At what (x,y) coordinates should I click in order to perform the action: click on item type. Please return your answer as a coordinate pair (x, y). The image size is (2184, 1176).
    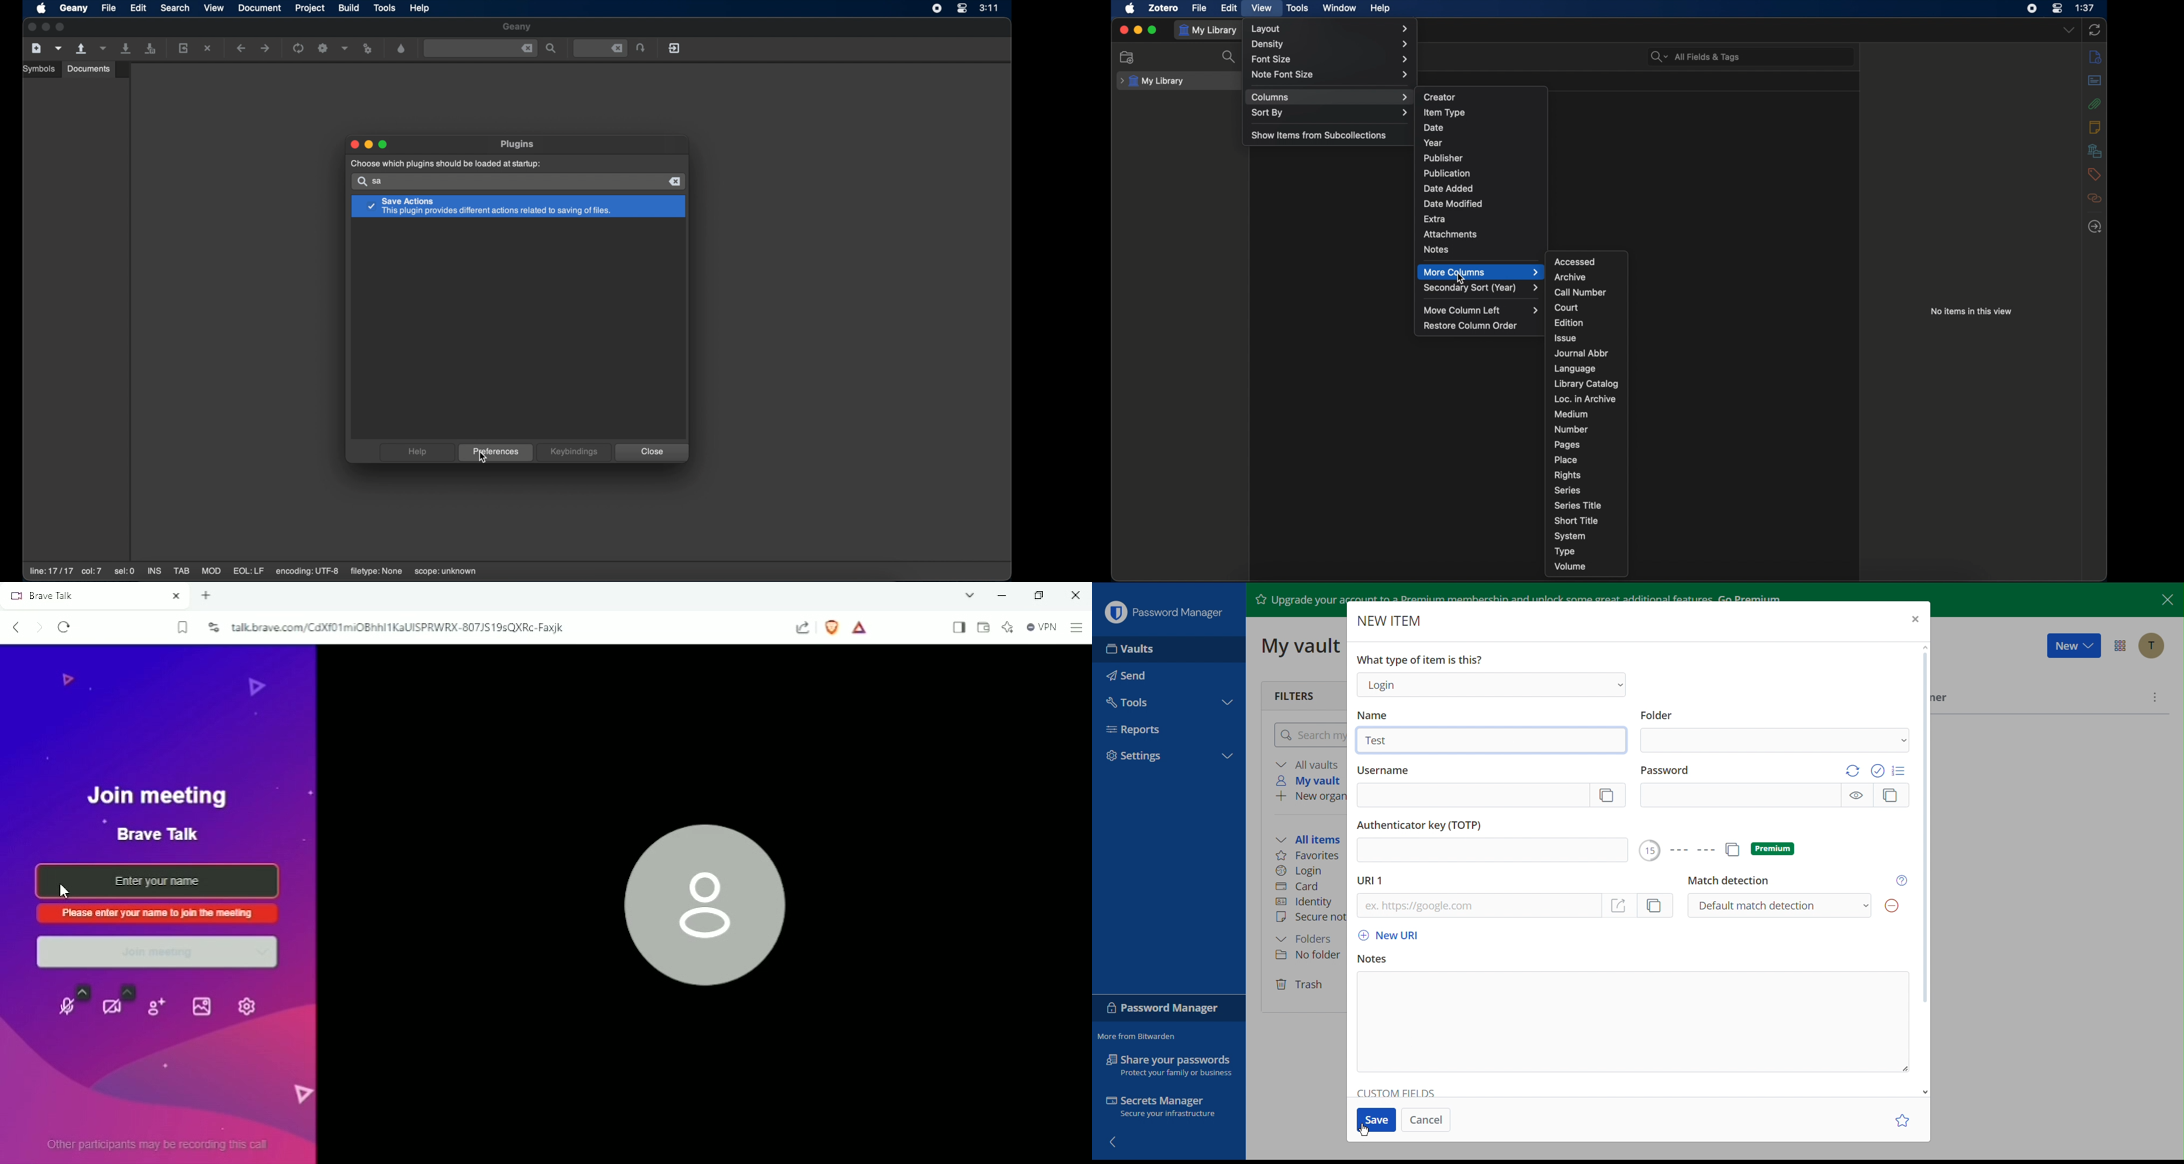
    Looking at the image, I should click on (1446, 112).